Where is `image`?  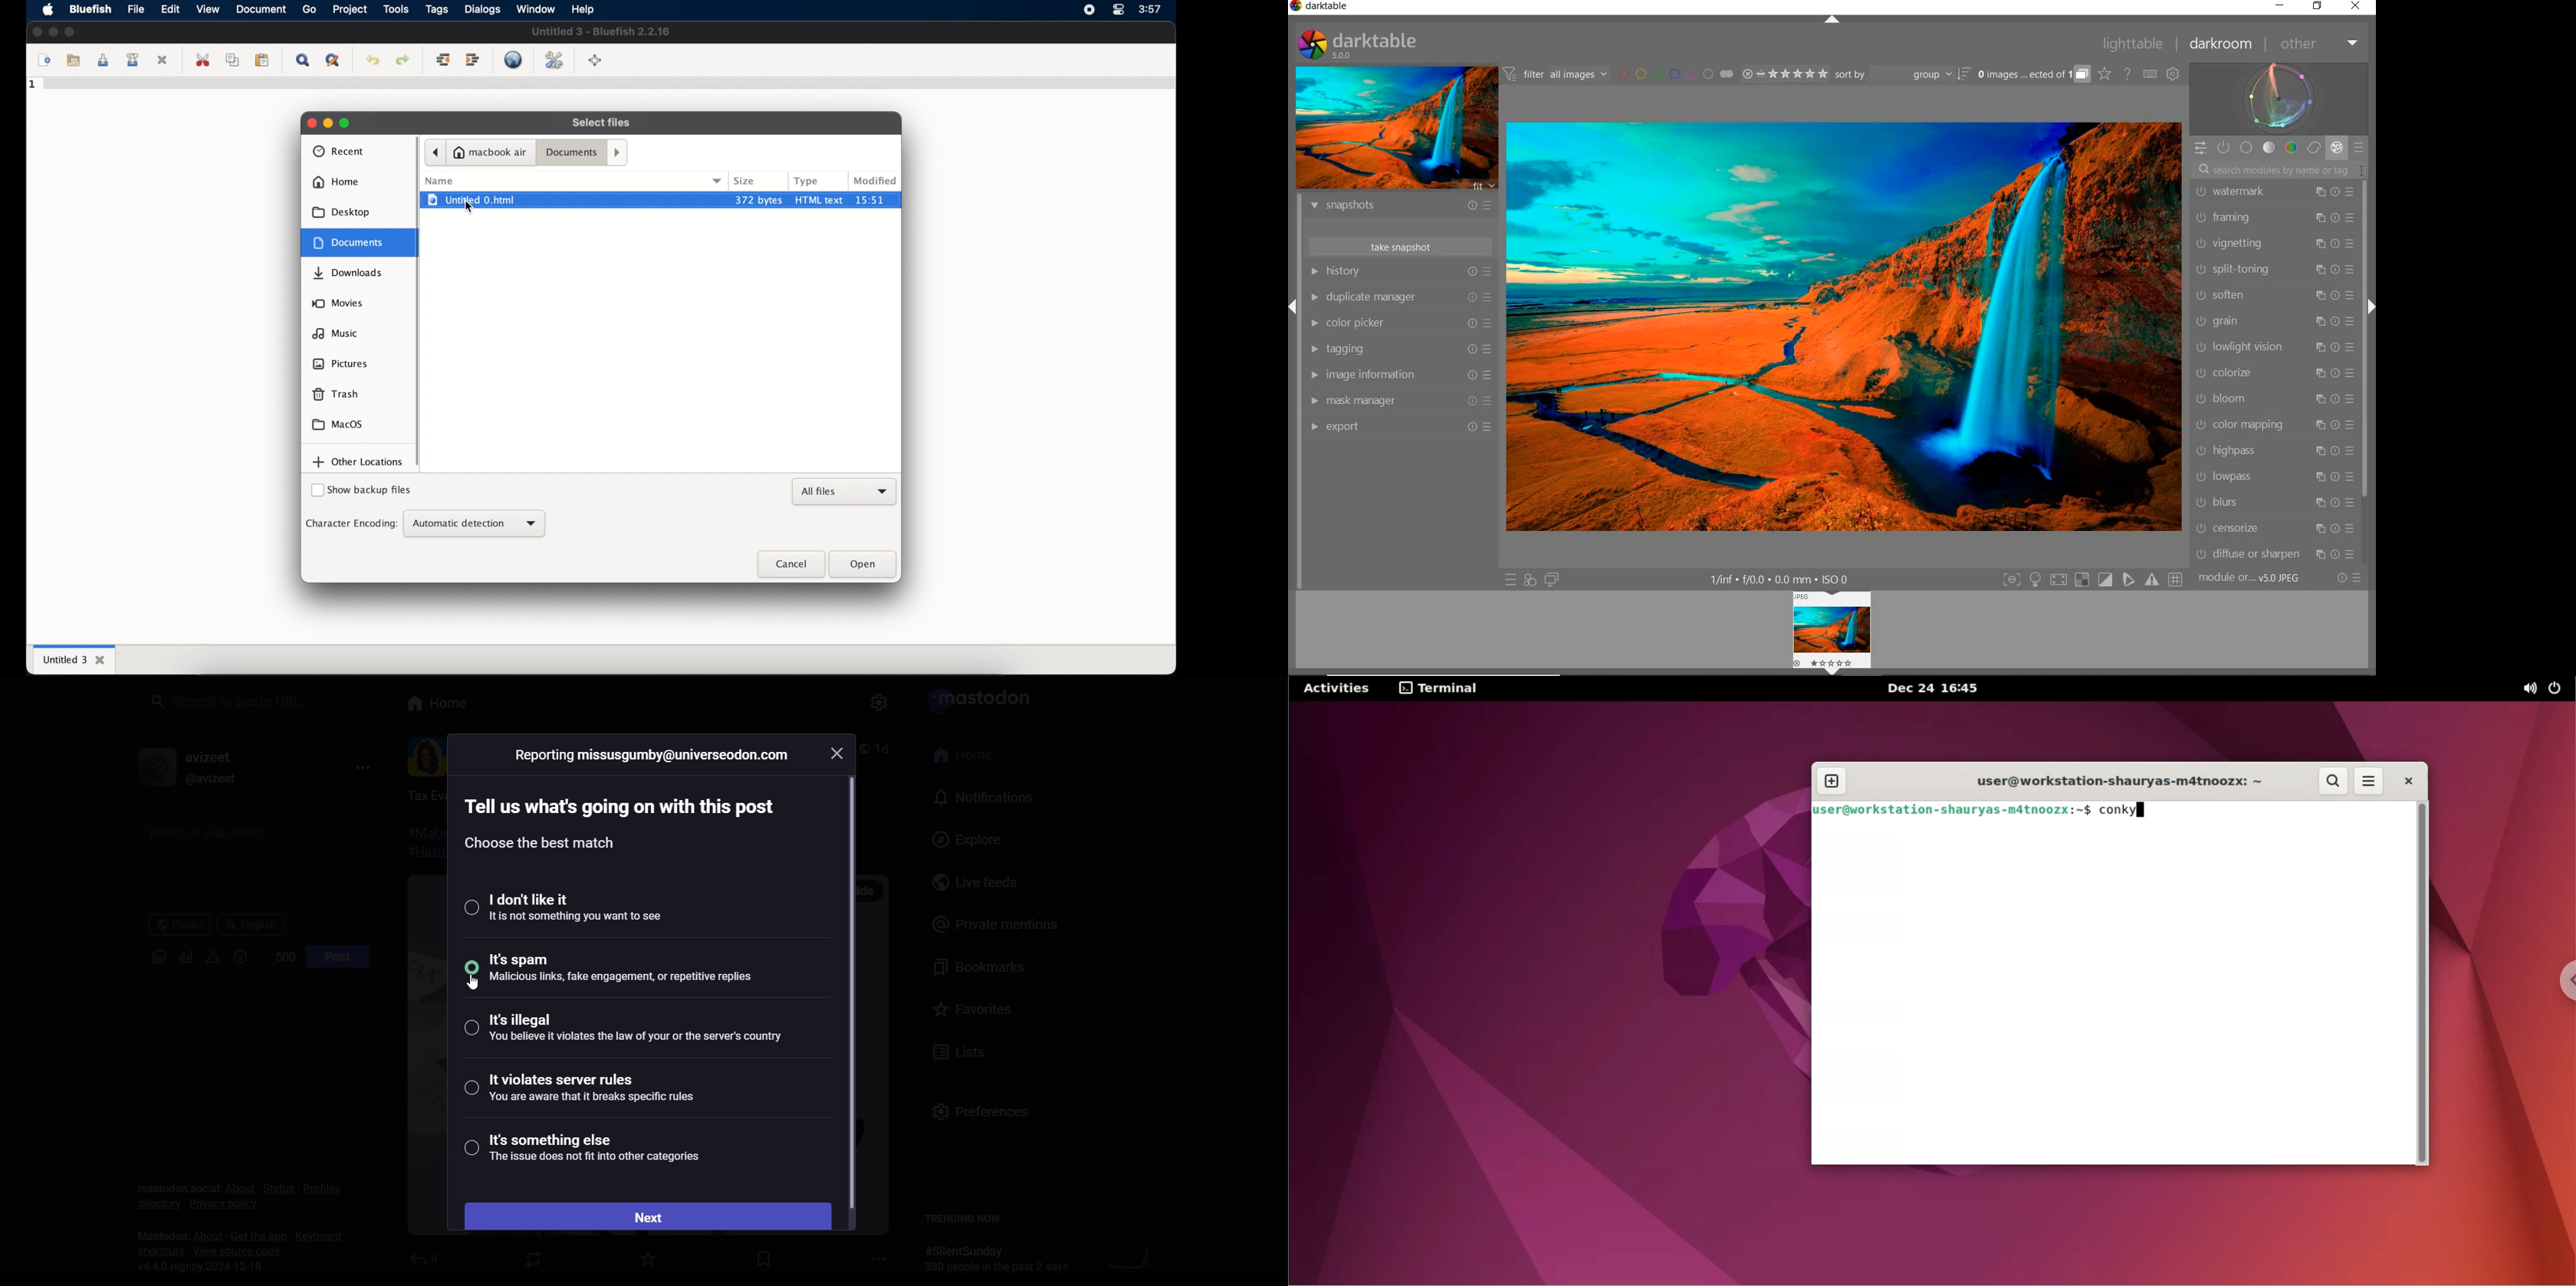
image is located at coordinates (1833, 625).